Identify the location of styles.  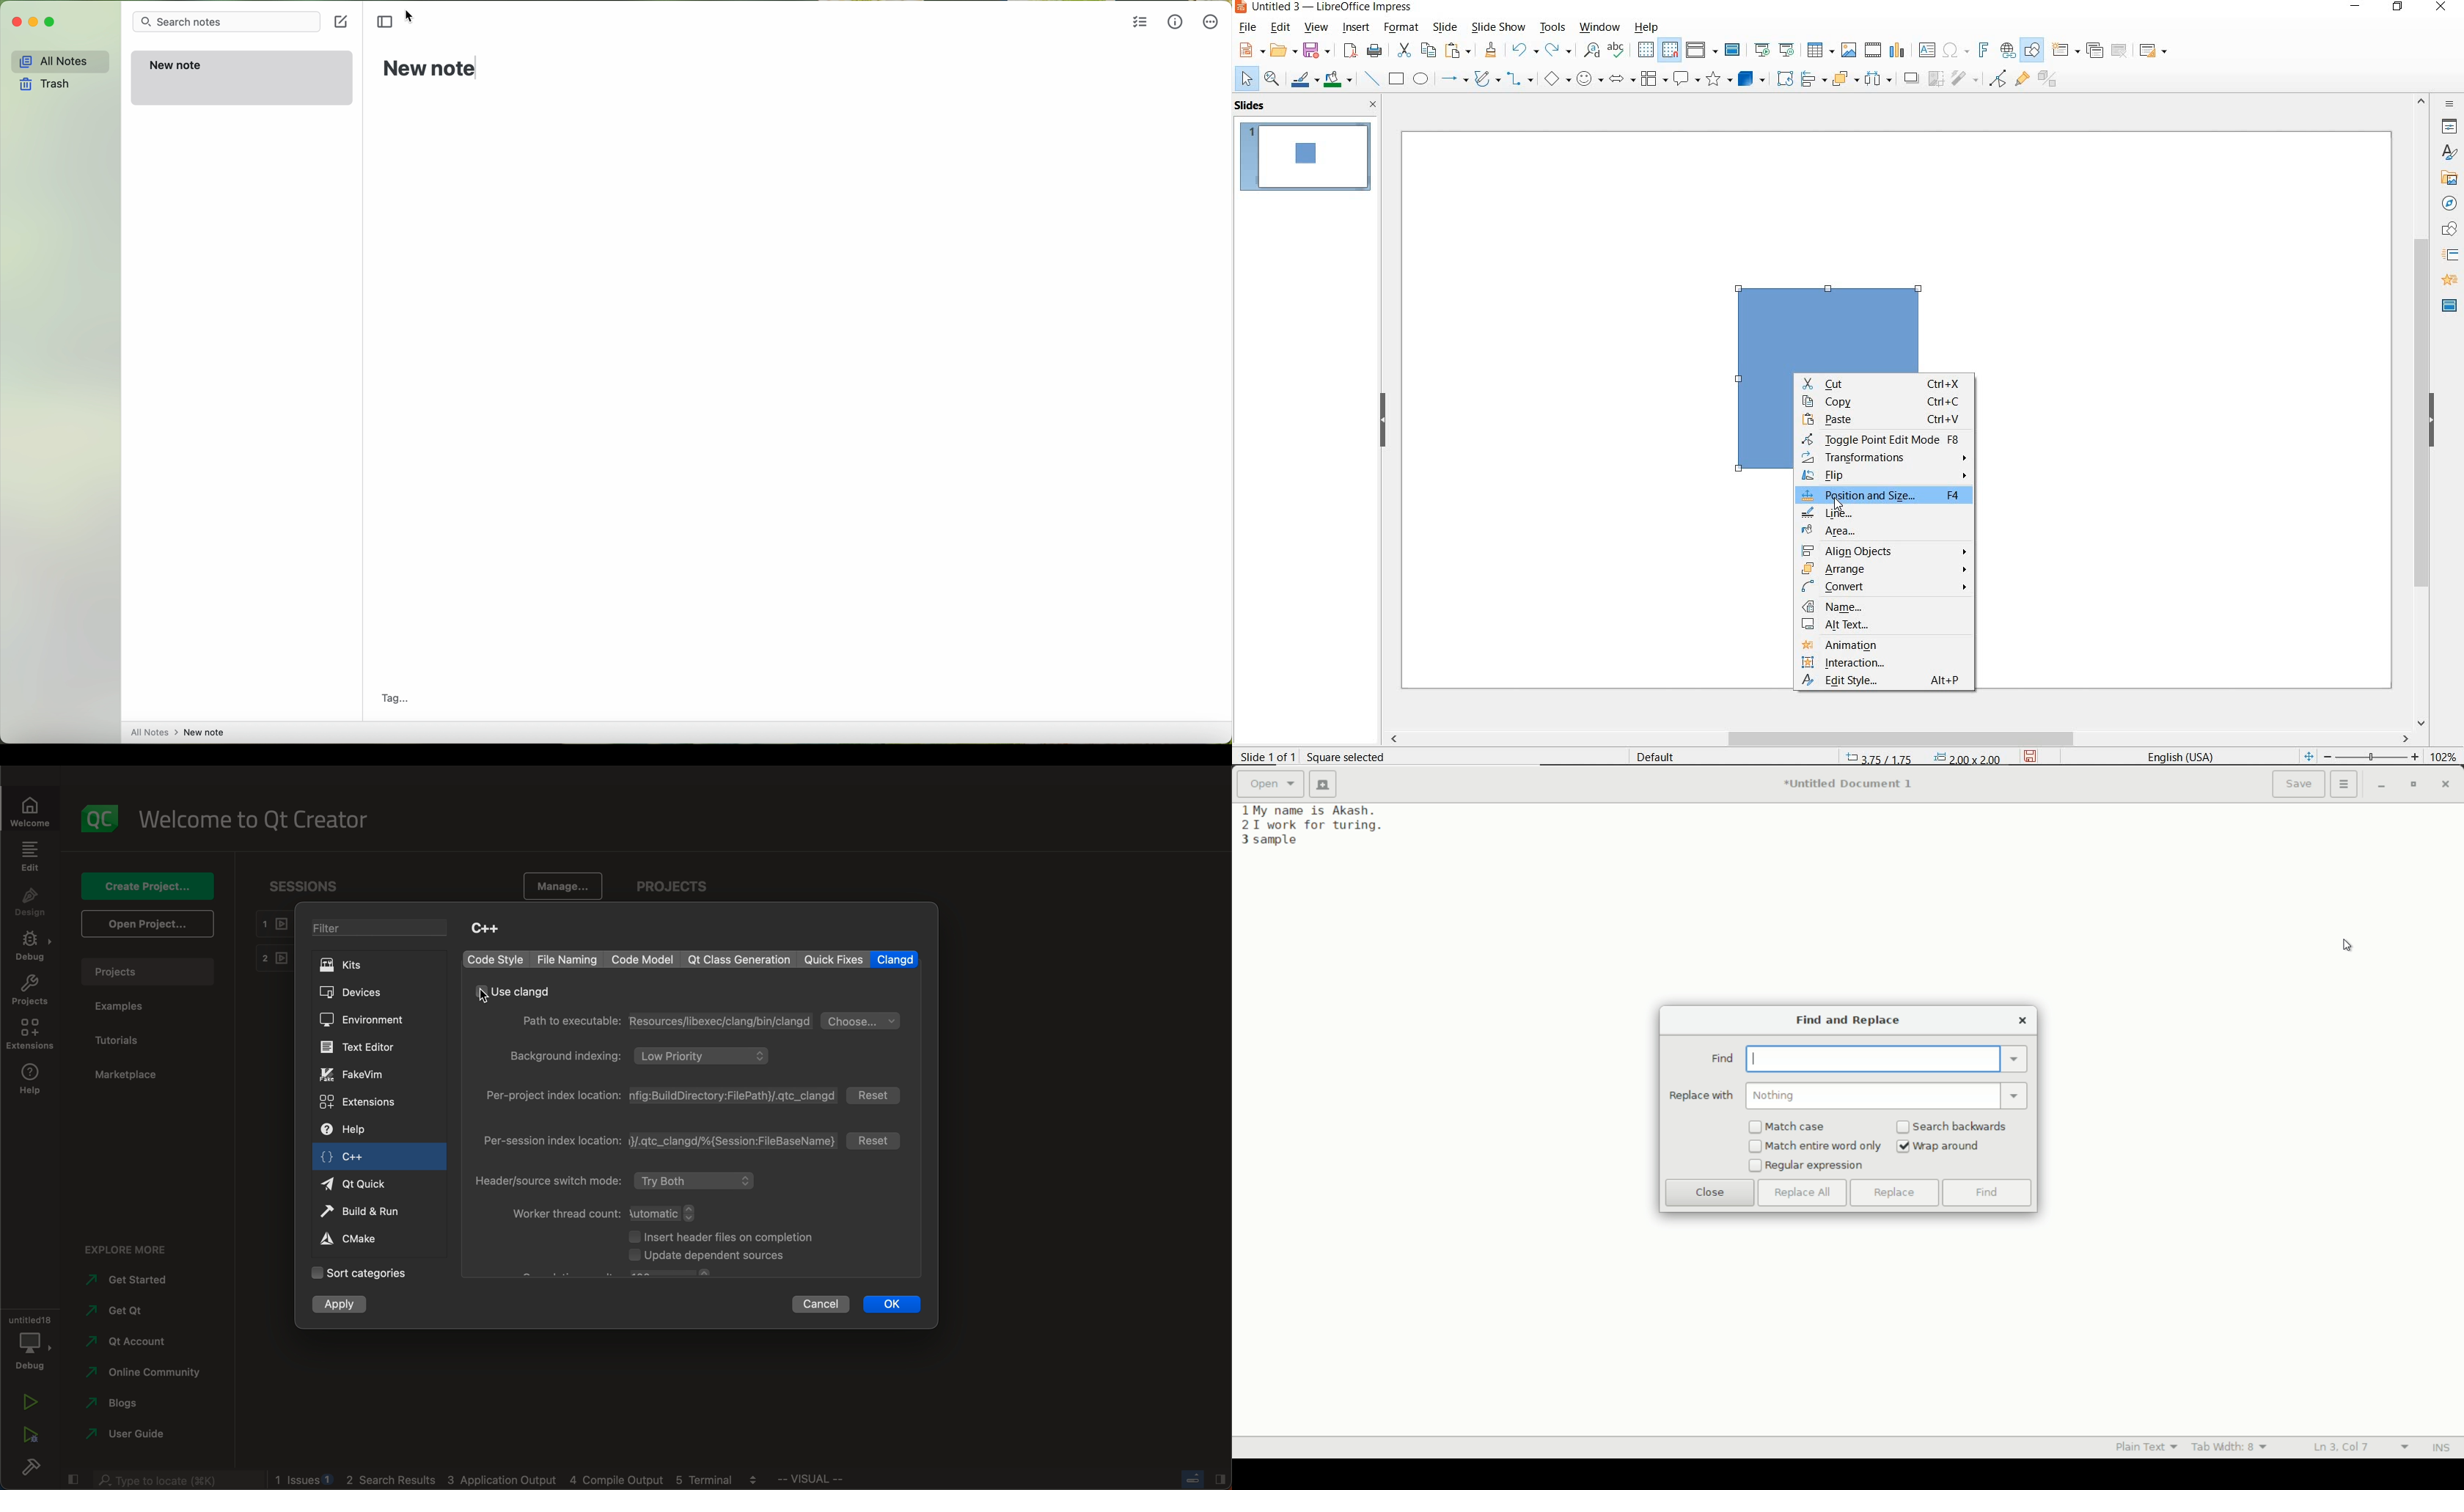
(2449, 153).